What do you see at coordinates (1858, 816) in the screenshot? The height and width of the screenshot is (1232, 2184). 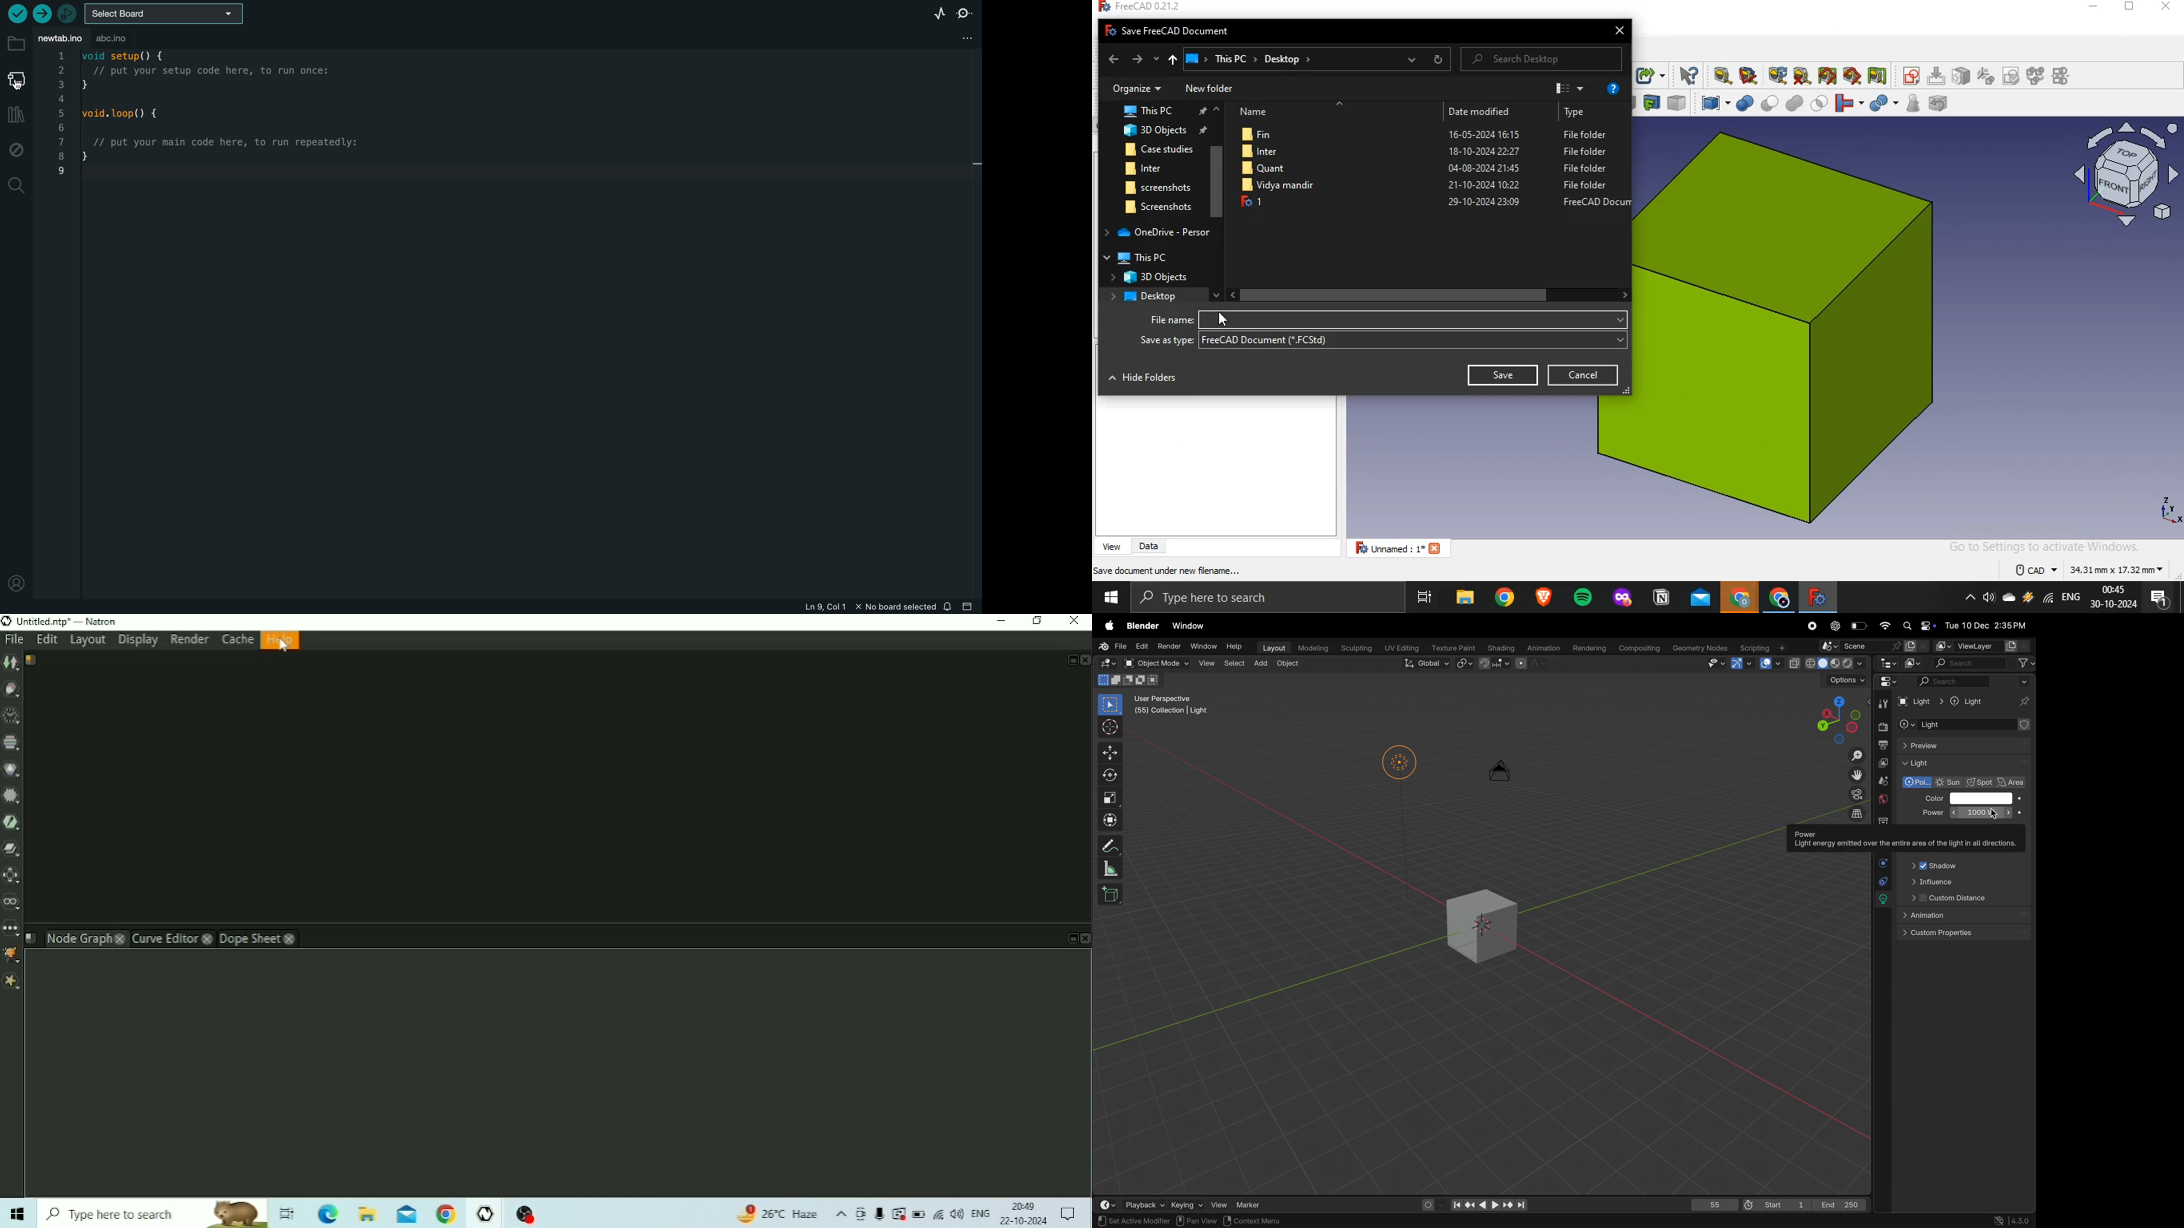 I see `orthographic view` at bounding box center [1858, 816].